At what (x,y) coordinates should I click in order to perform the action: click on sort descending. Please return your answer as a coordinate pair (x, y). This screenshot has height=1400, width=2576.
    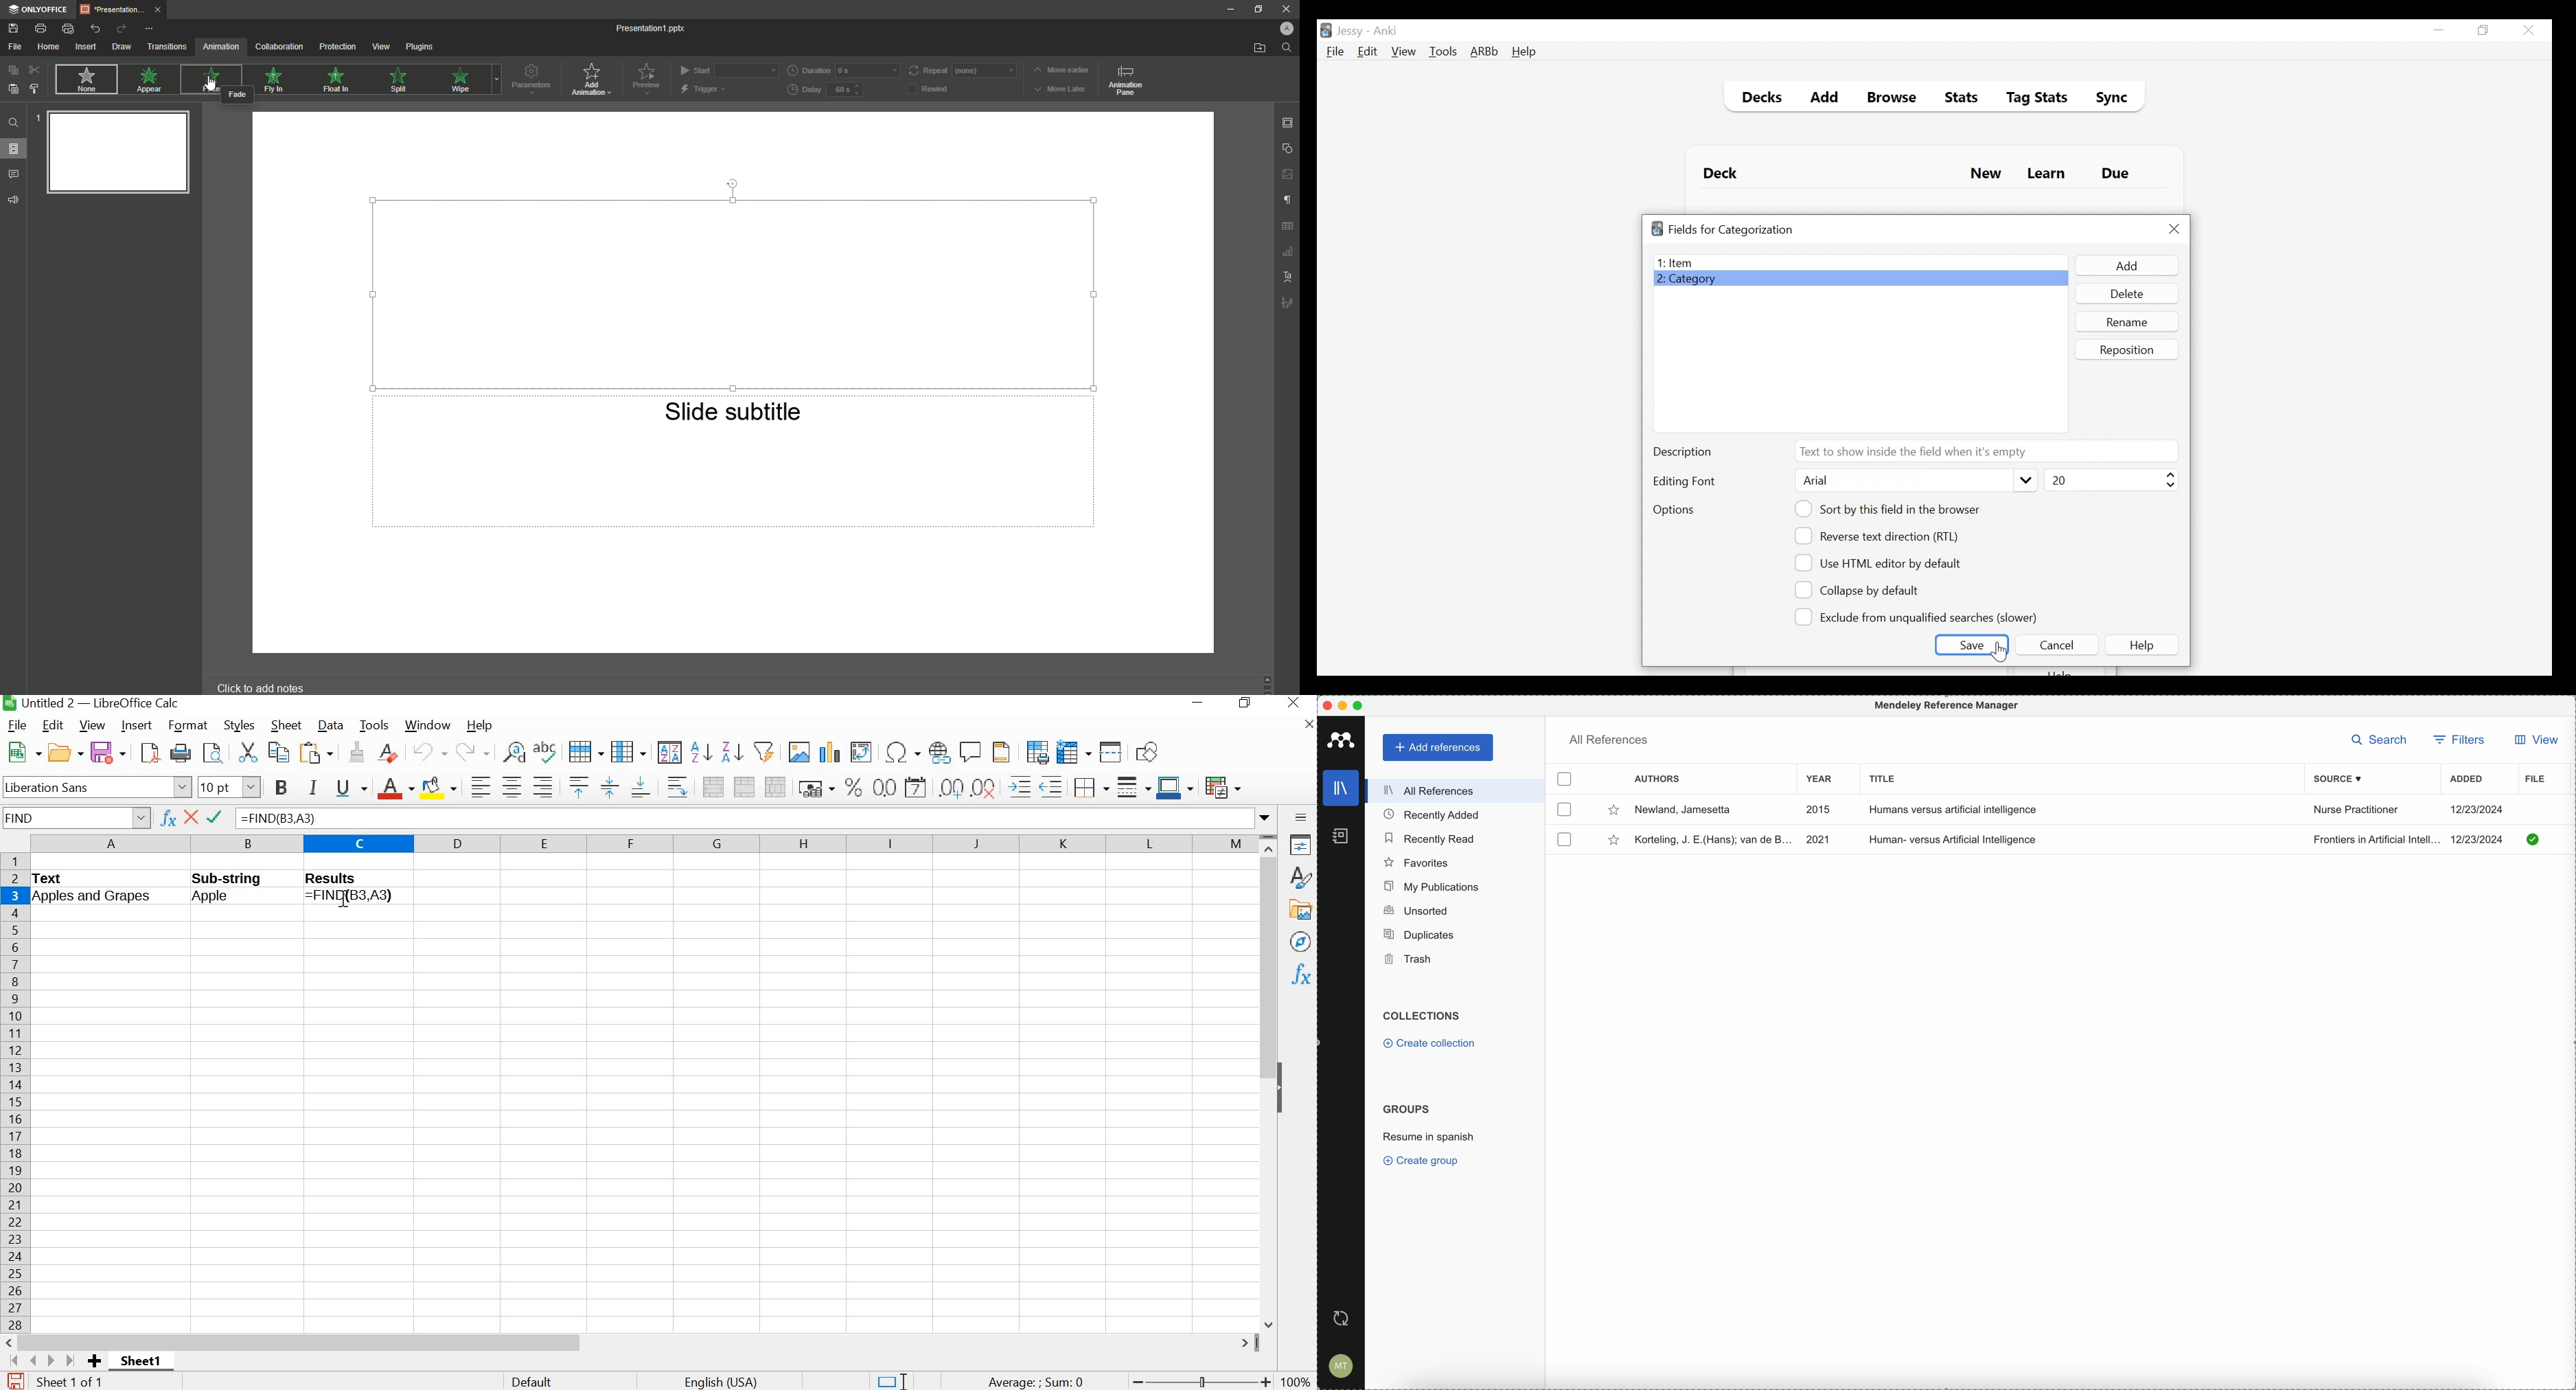
    Looking at the image, I should click on (731, 751).